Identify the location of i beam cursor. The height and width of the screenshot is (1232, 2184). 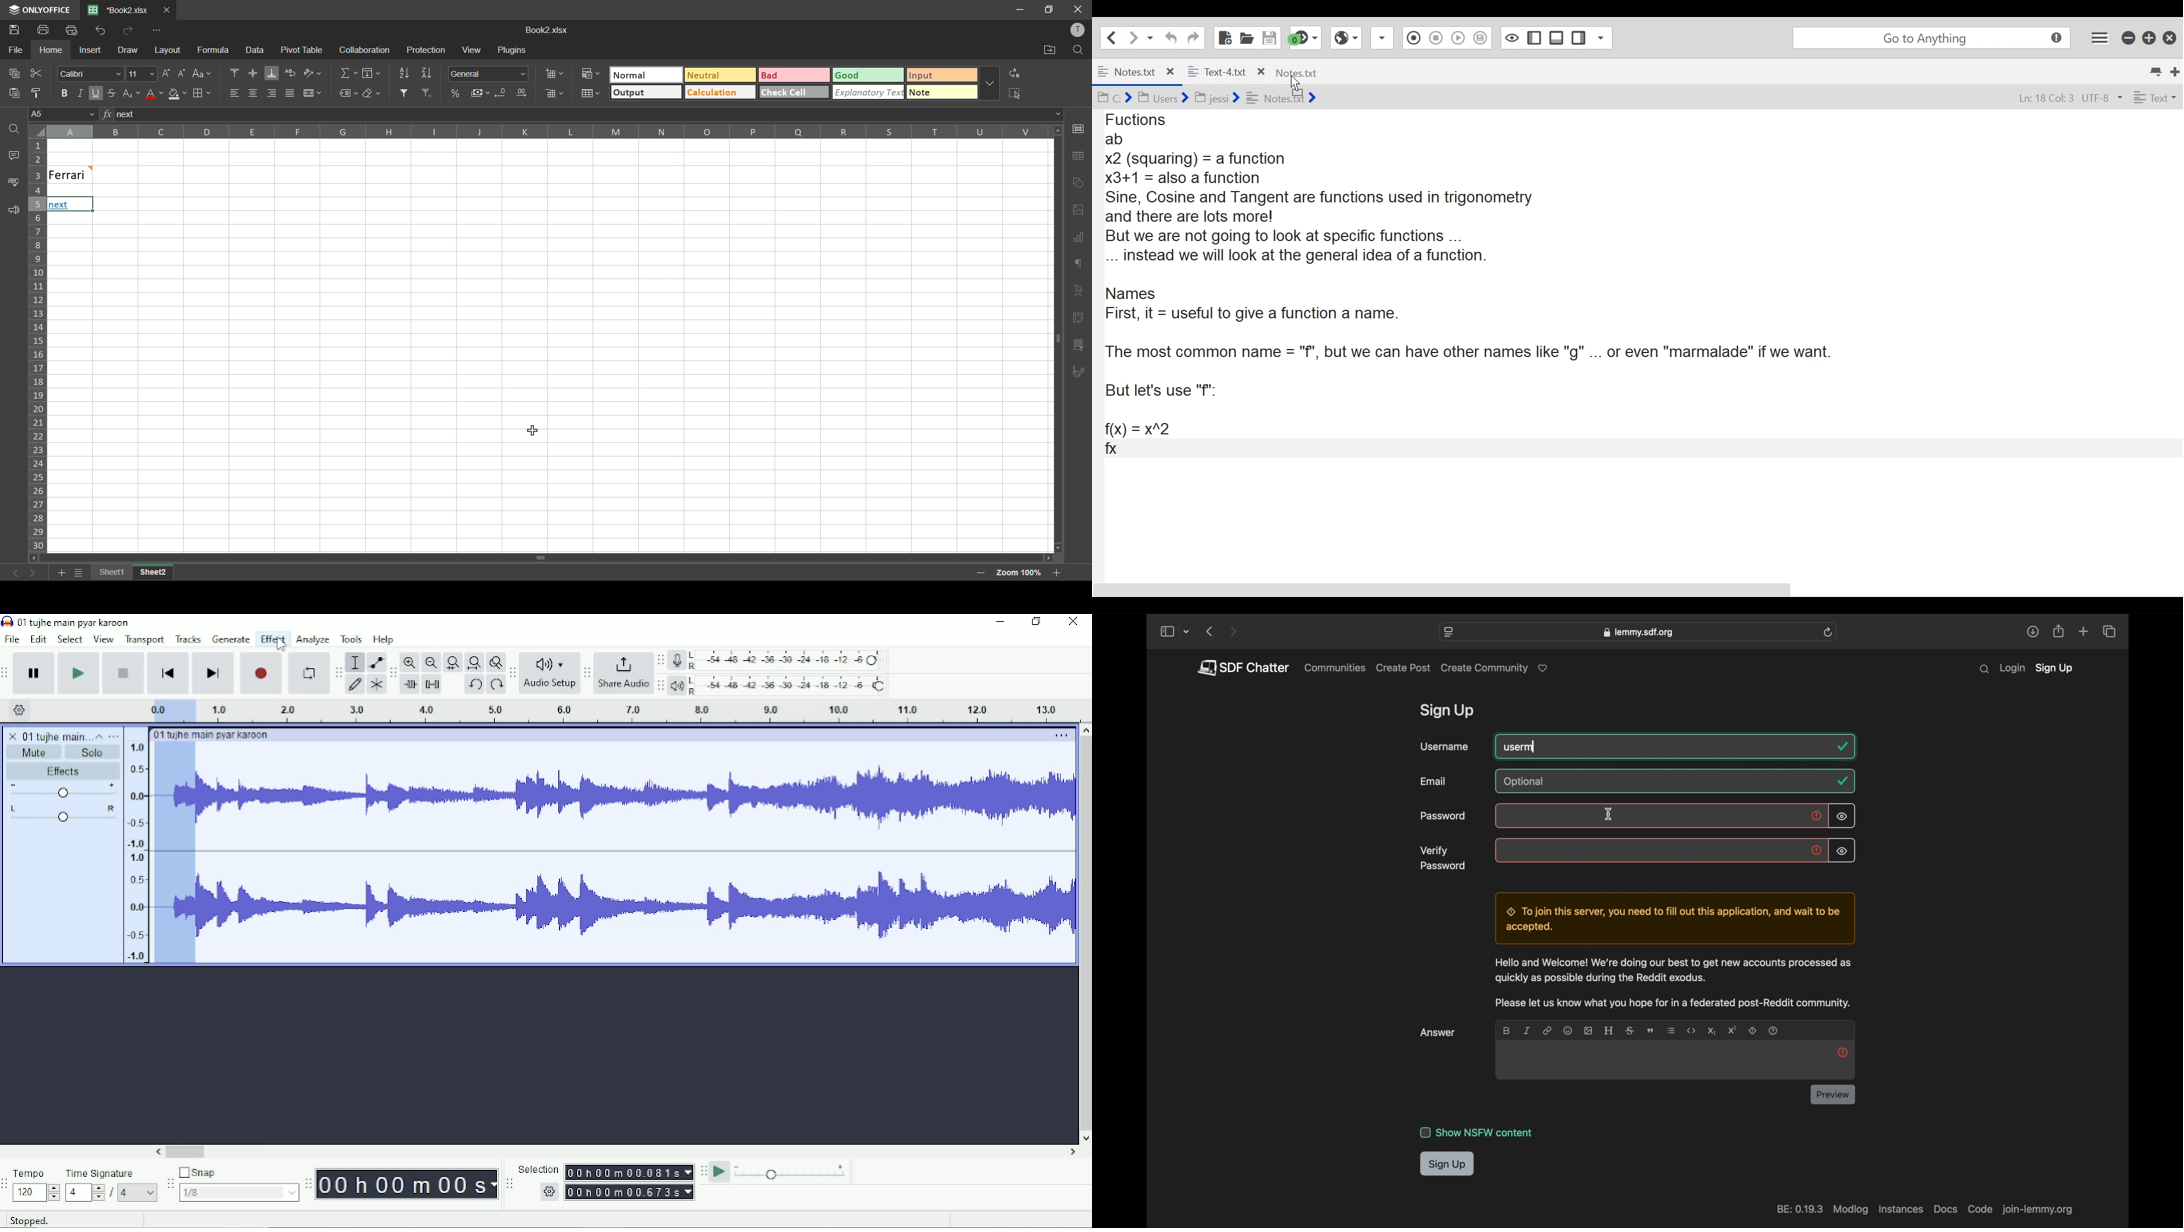
(1610, 813).